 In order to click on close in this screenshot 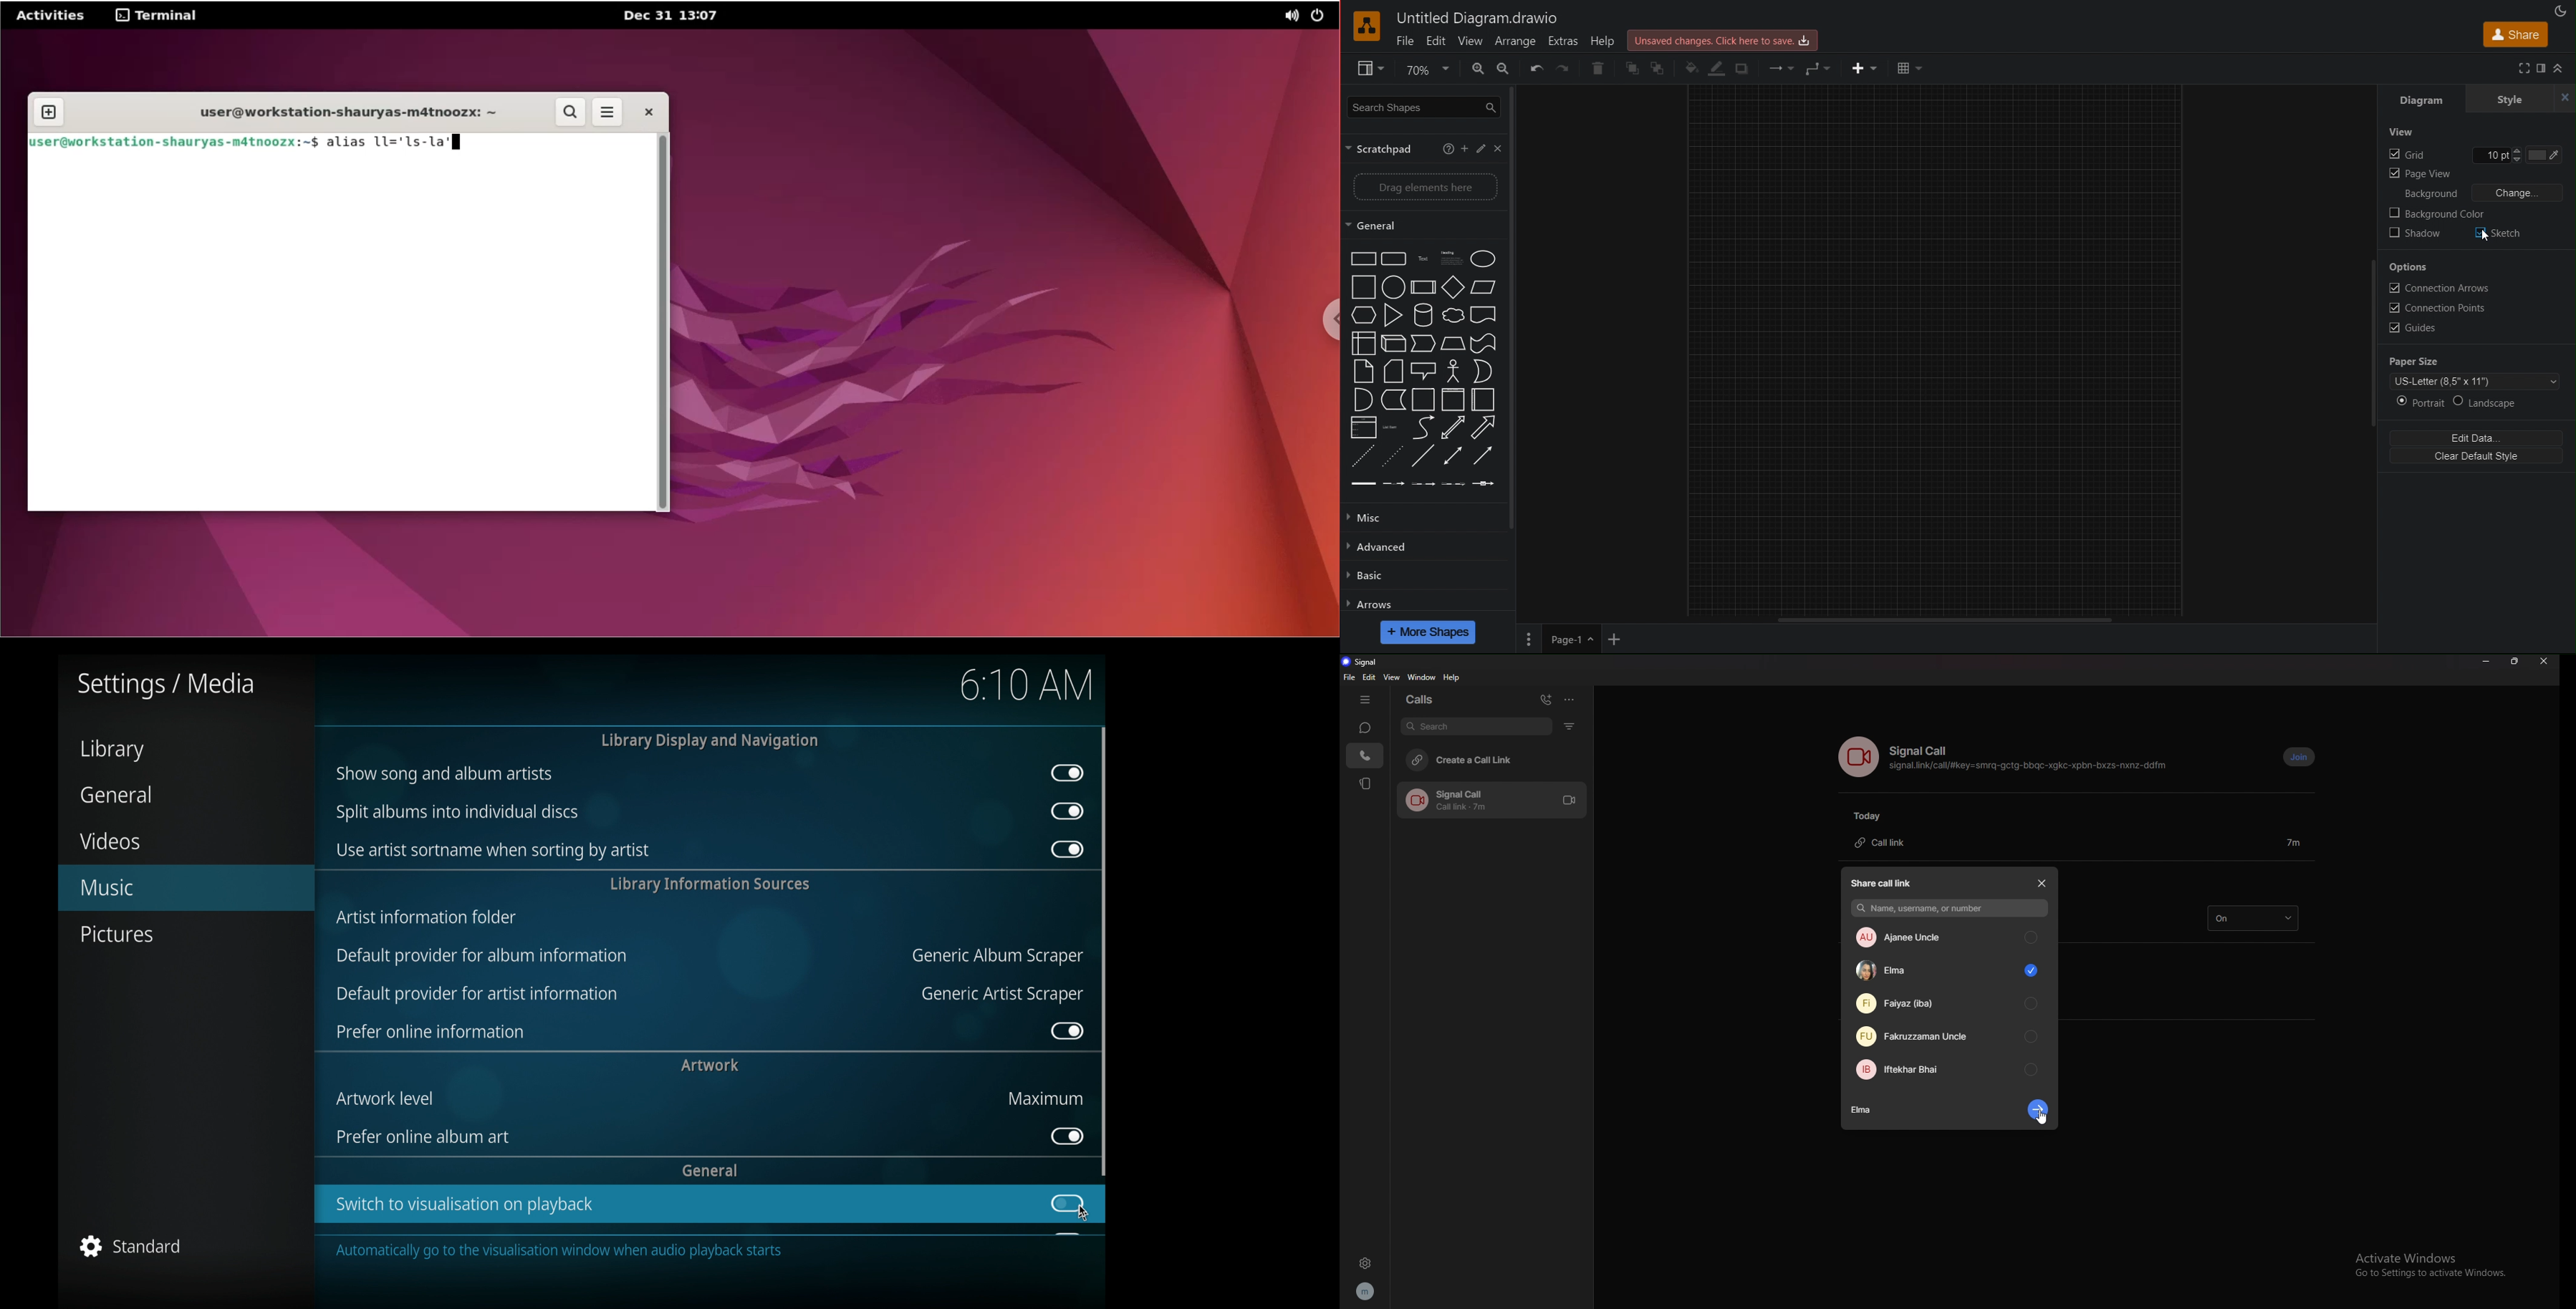, I will do `click(2564, 100)`.